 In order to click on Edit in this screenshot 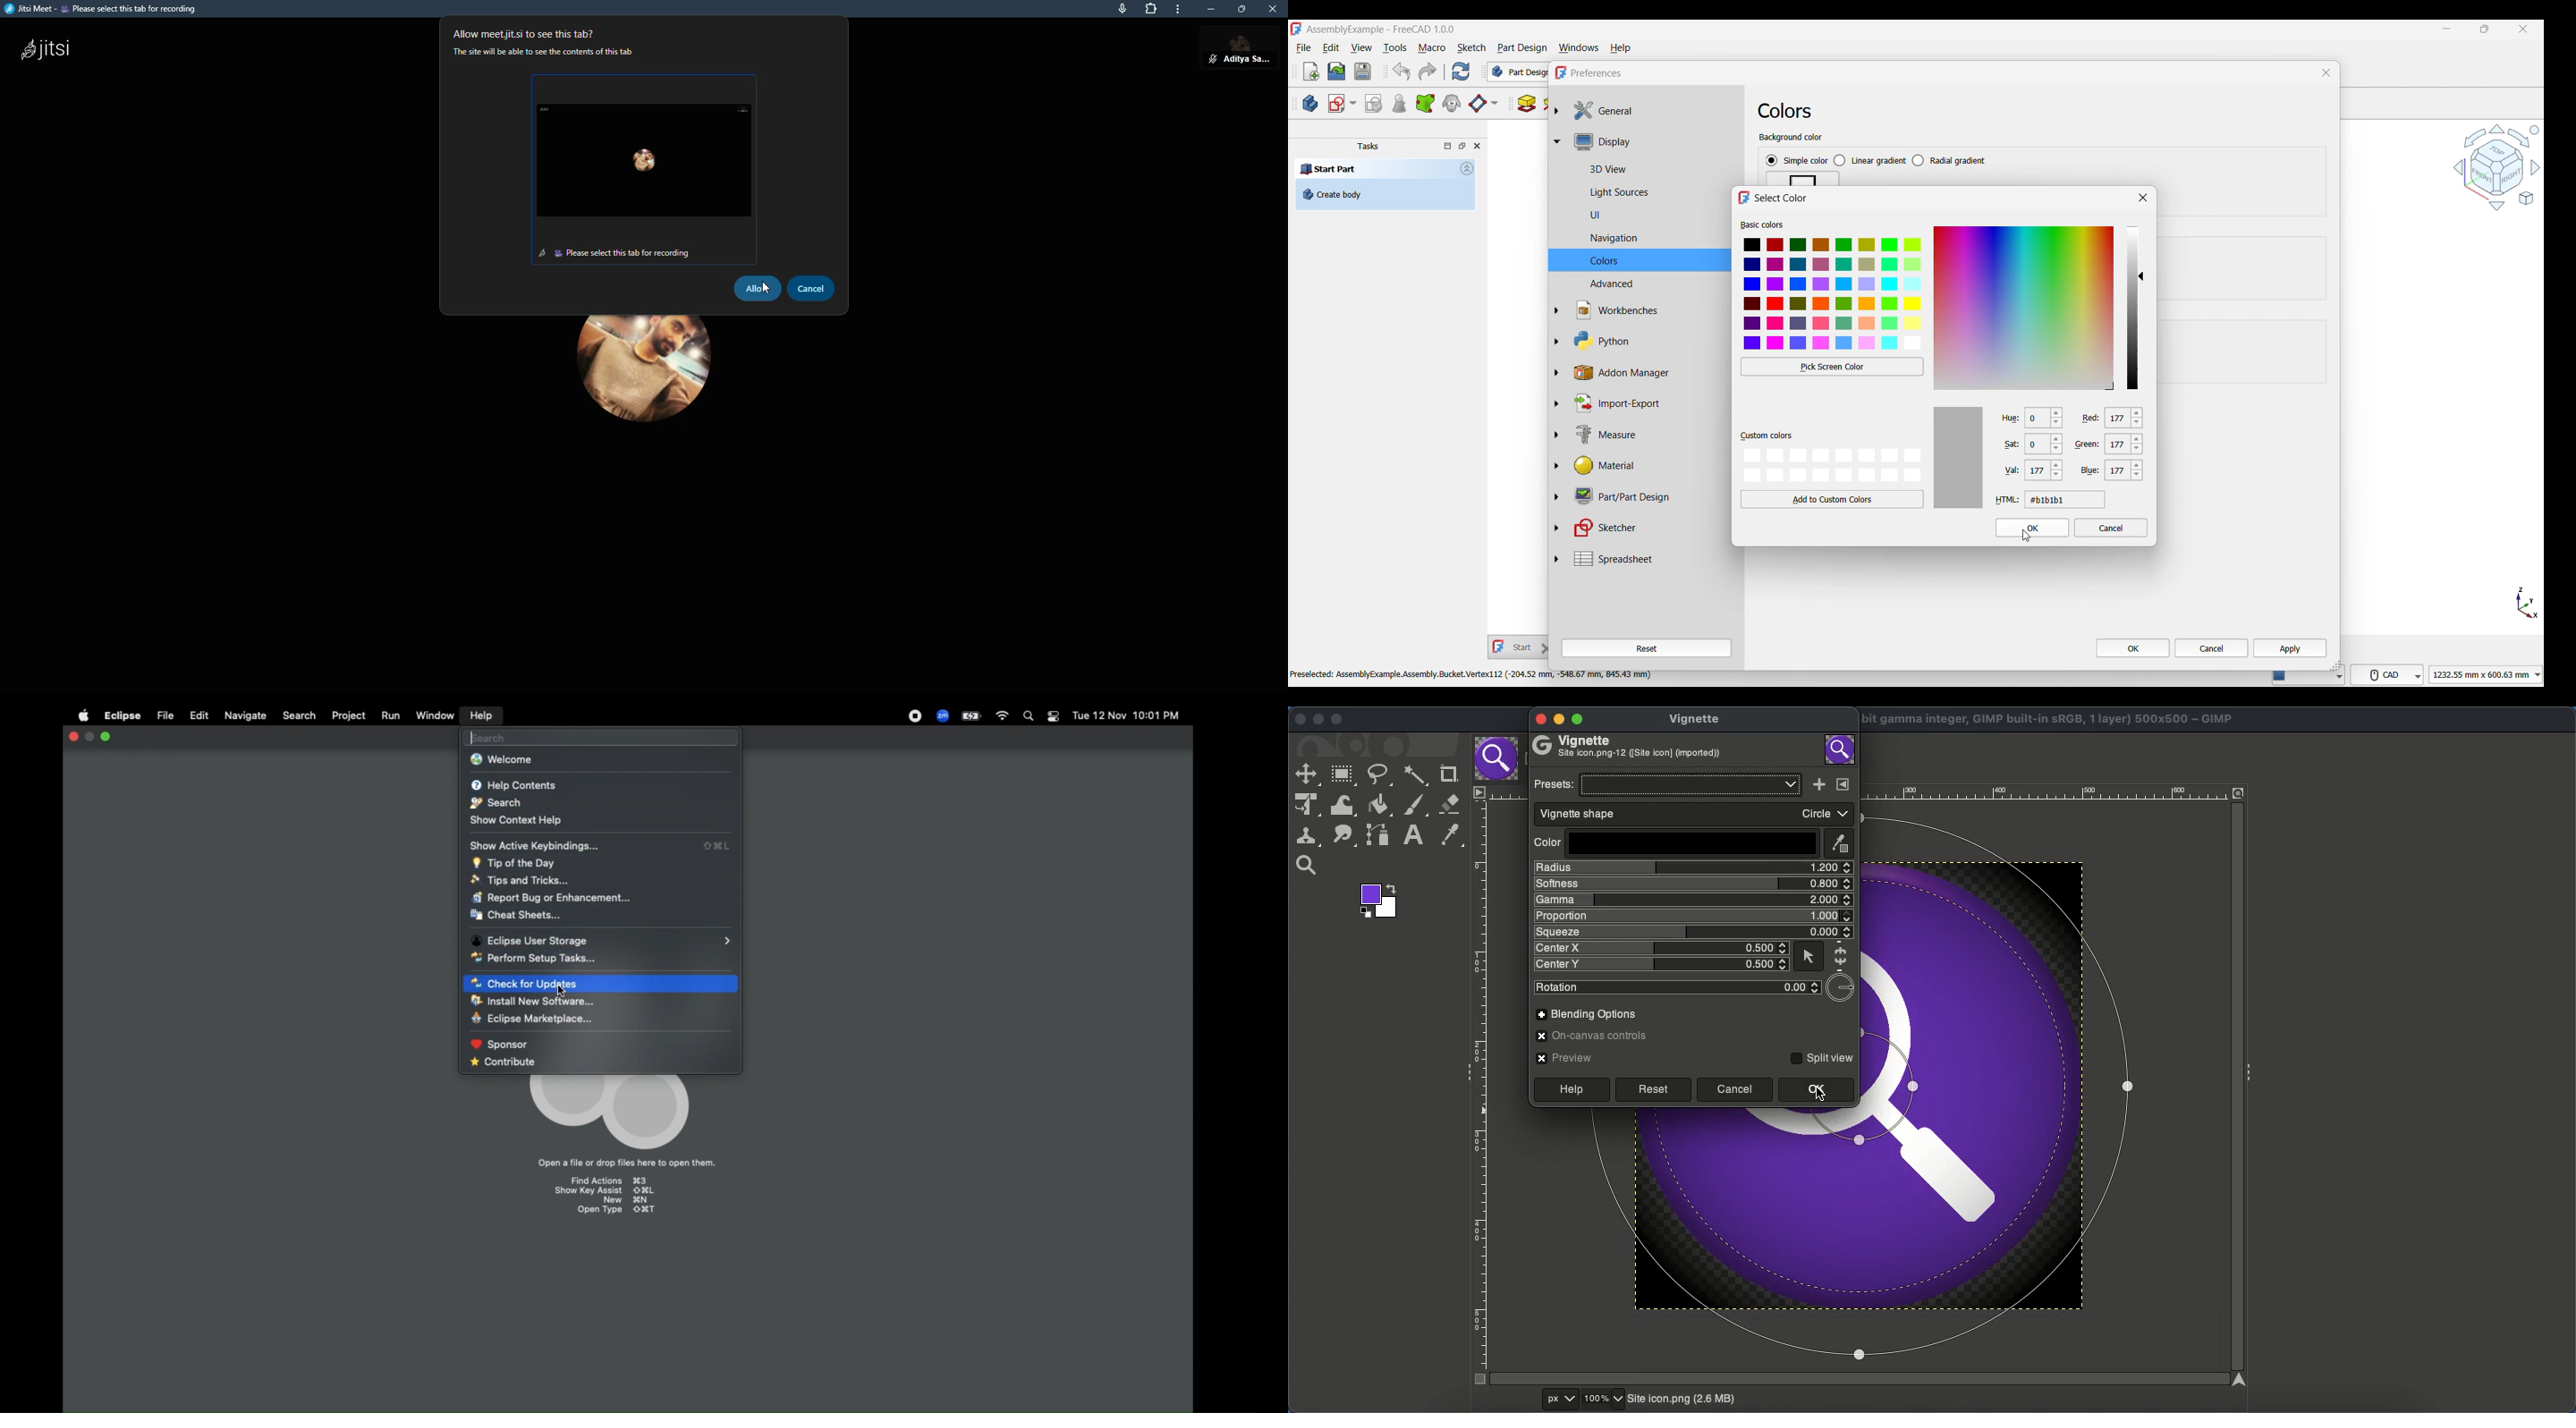, I will do `click(199, 716)`.